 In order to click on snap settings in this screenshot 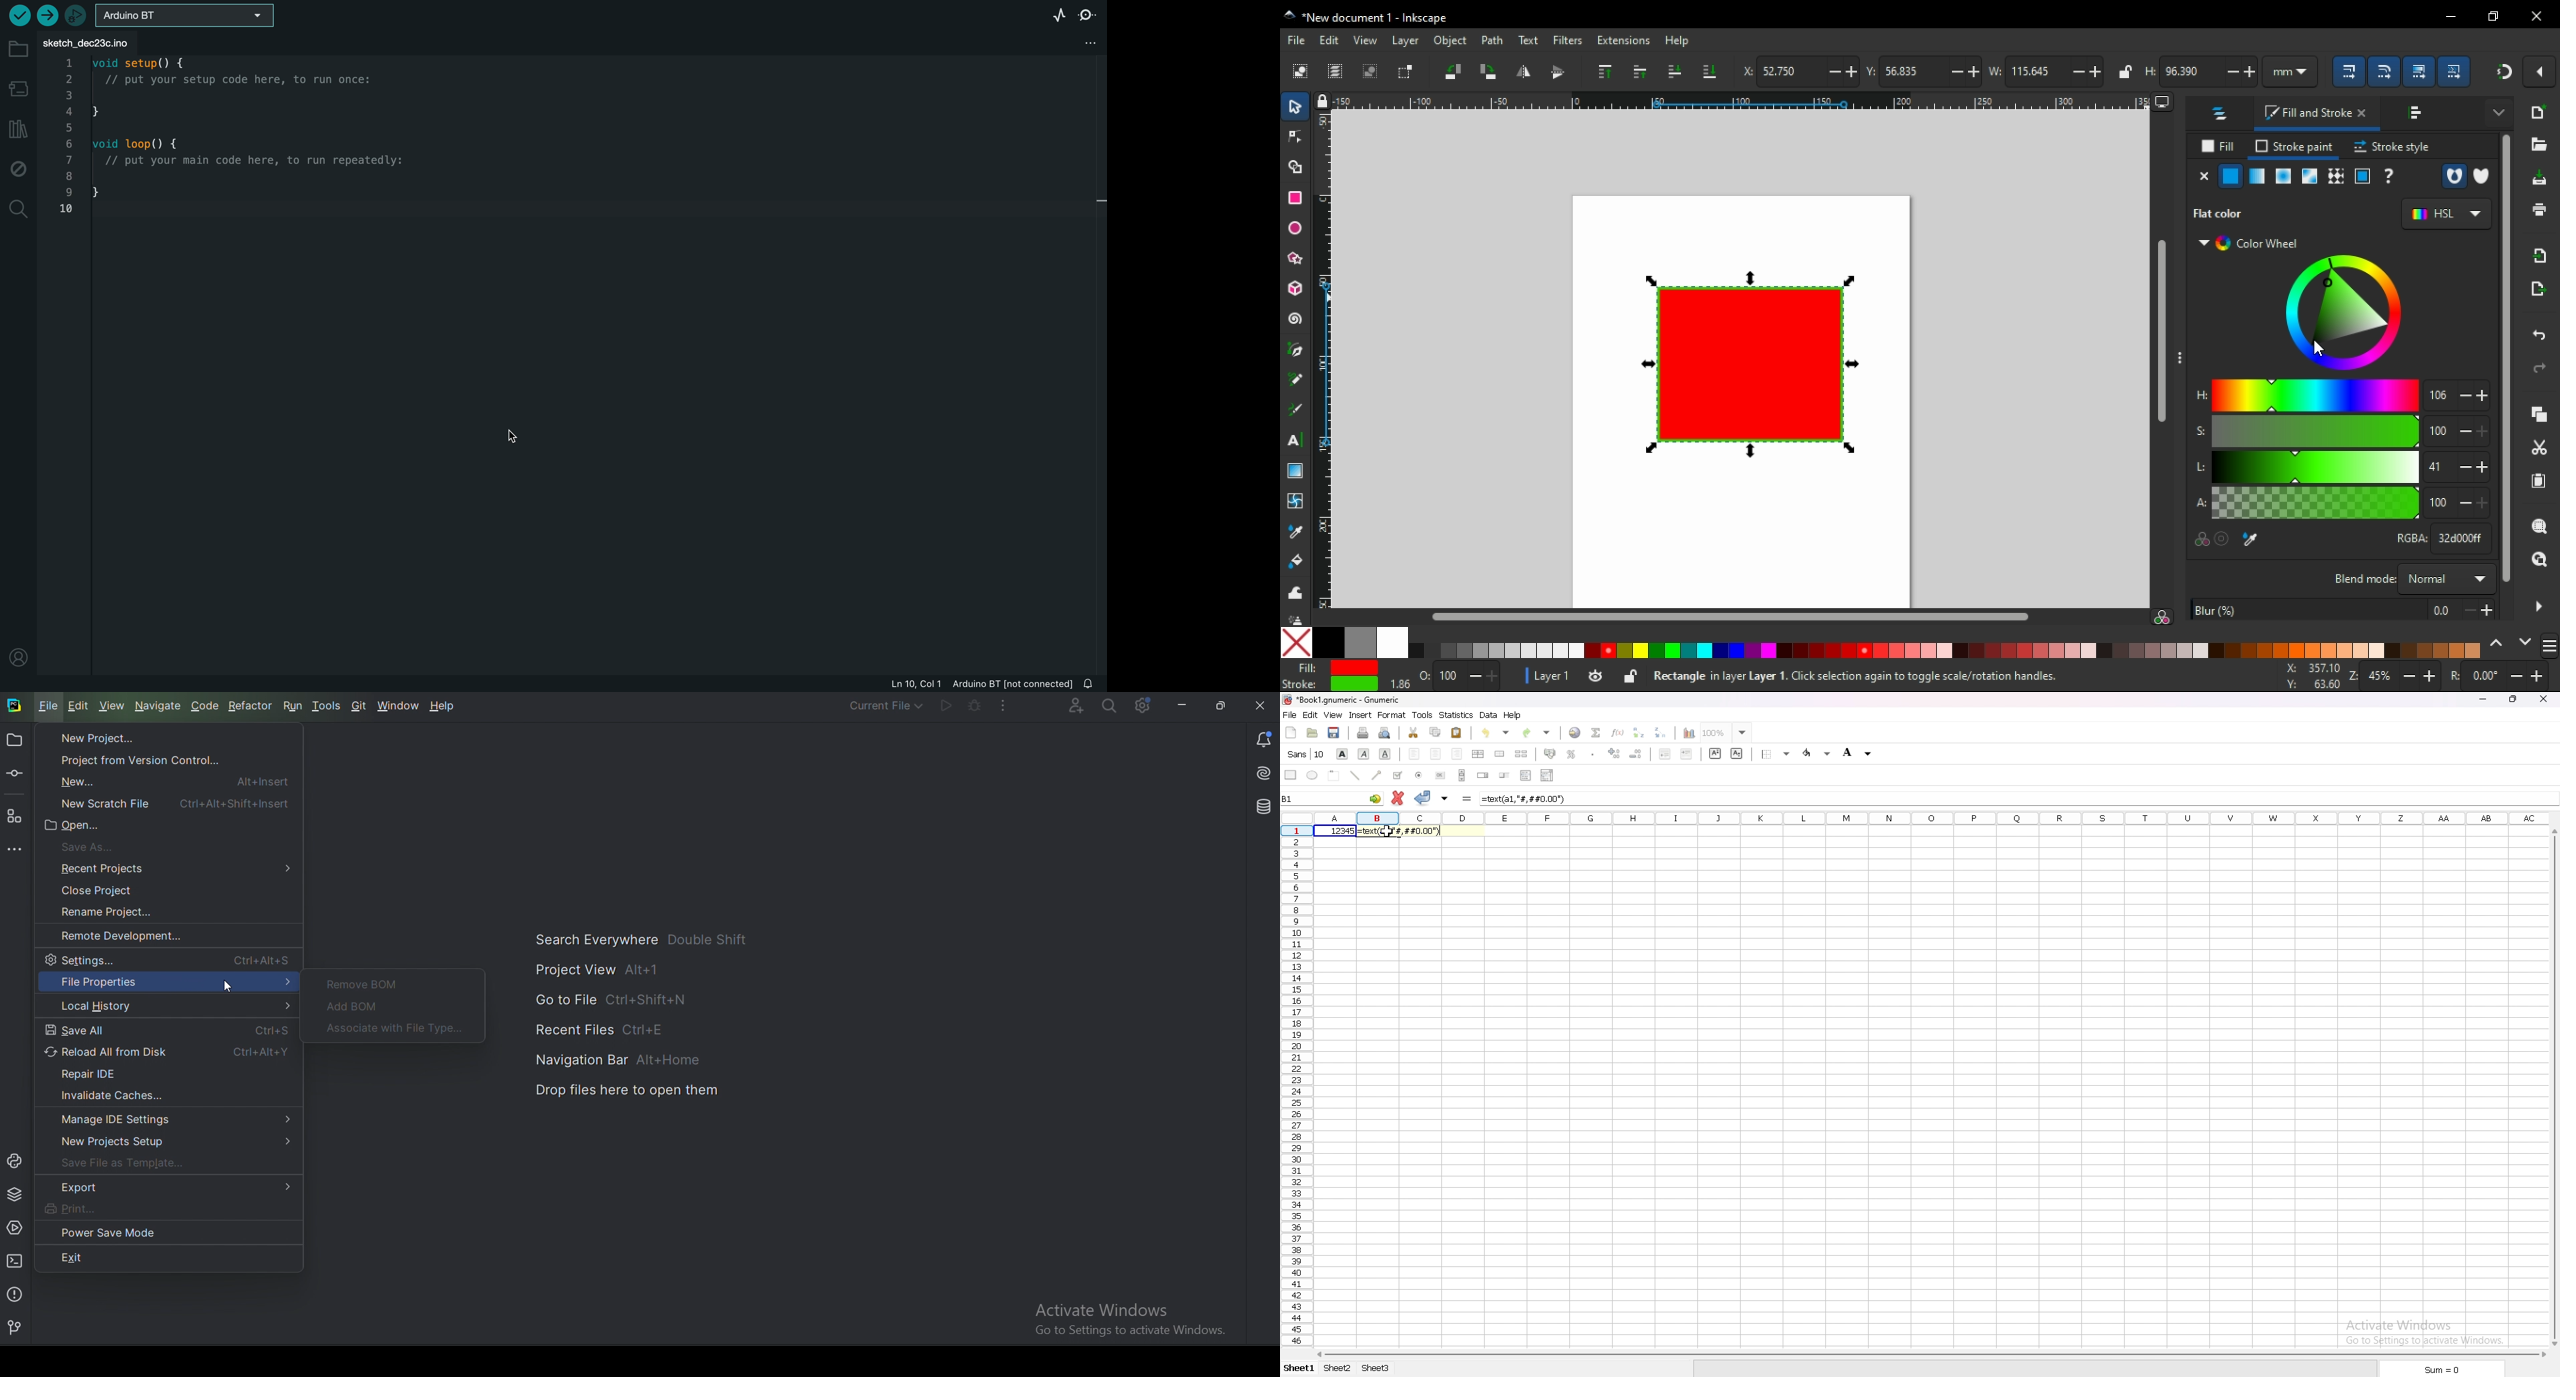, I will do `click(2540, 71)`.